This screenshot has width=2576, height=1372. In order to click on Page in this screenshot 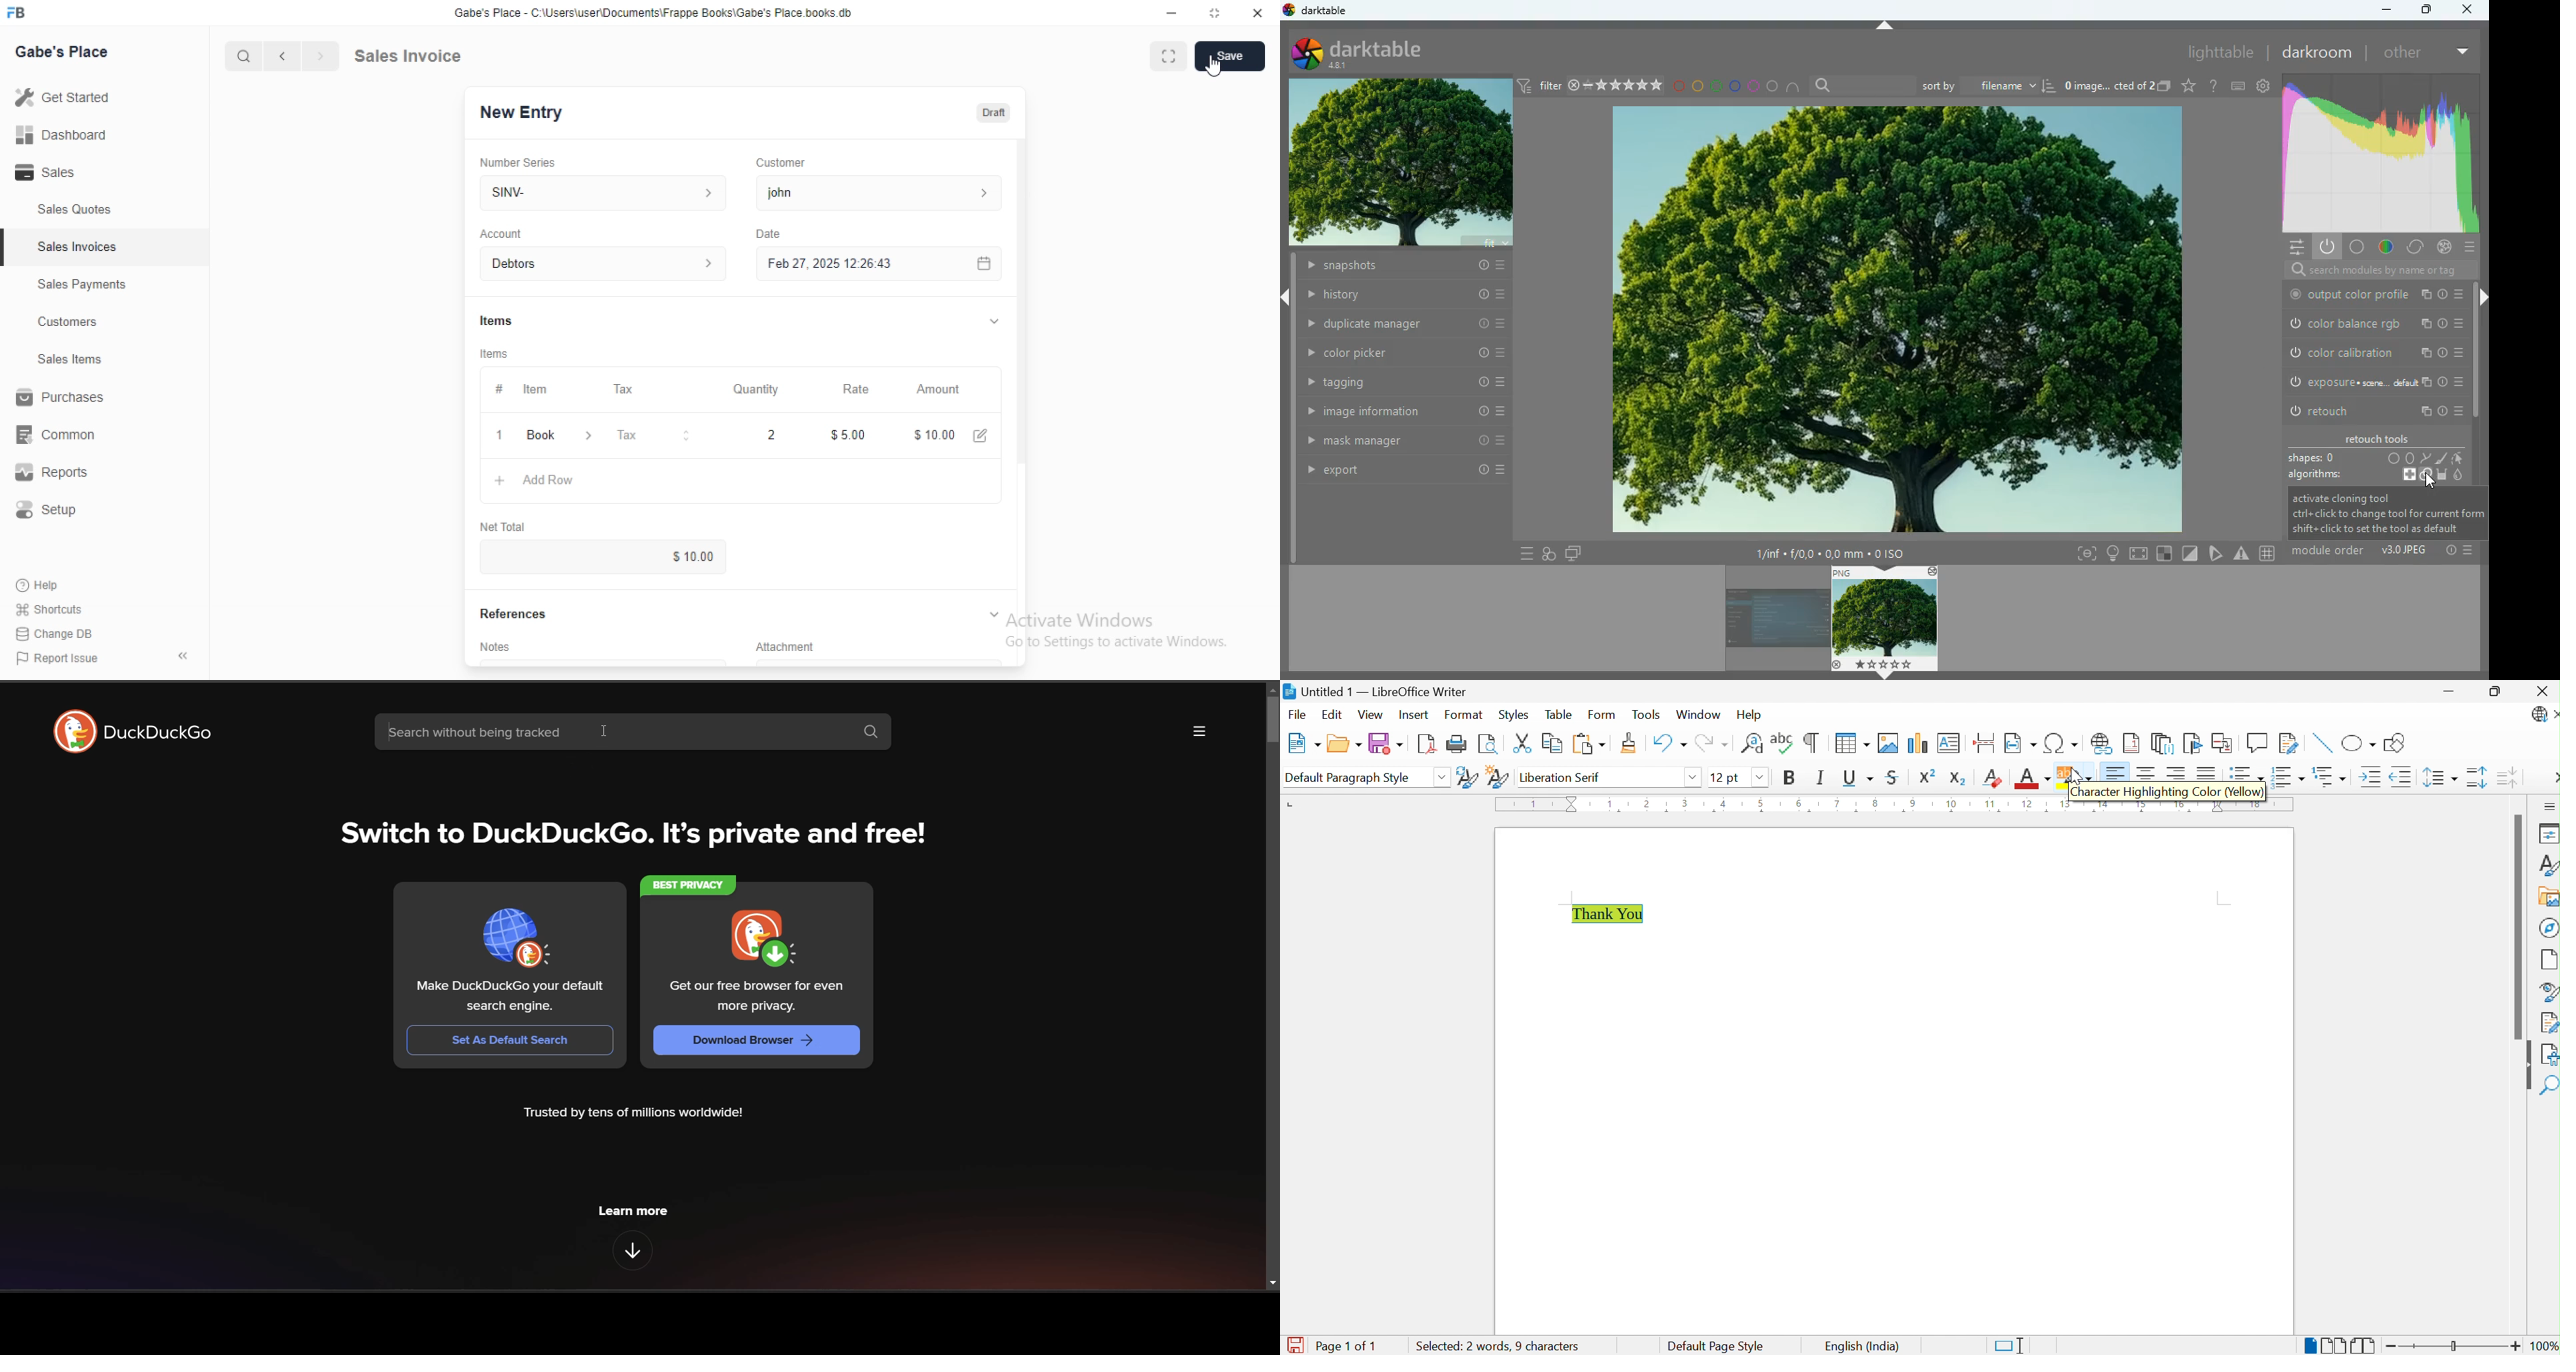, I will do `click(2548, 959)`.